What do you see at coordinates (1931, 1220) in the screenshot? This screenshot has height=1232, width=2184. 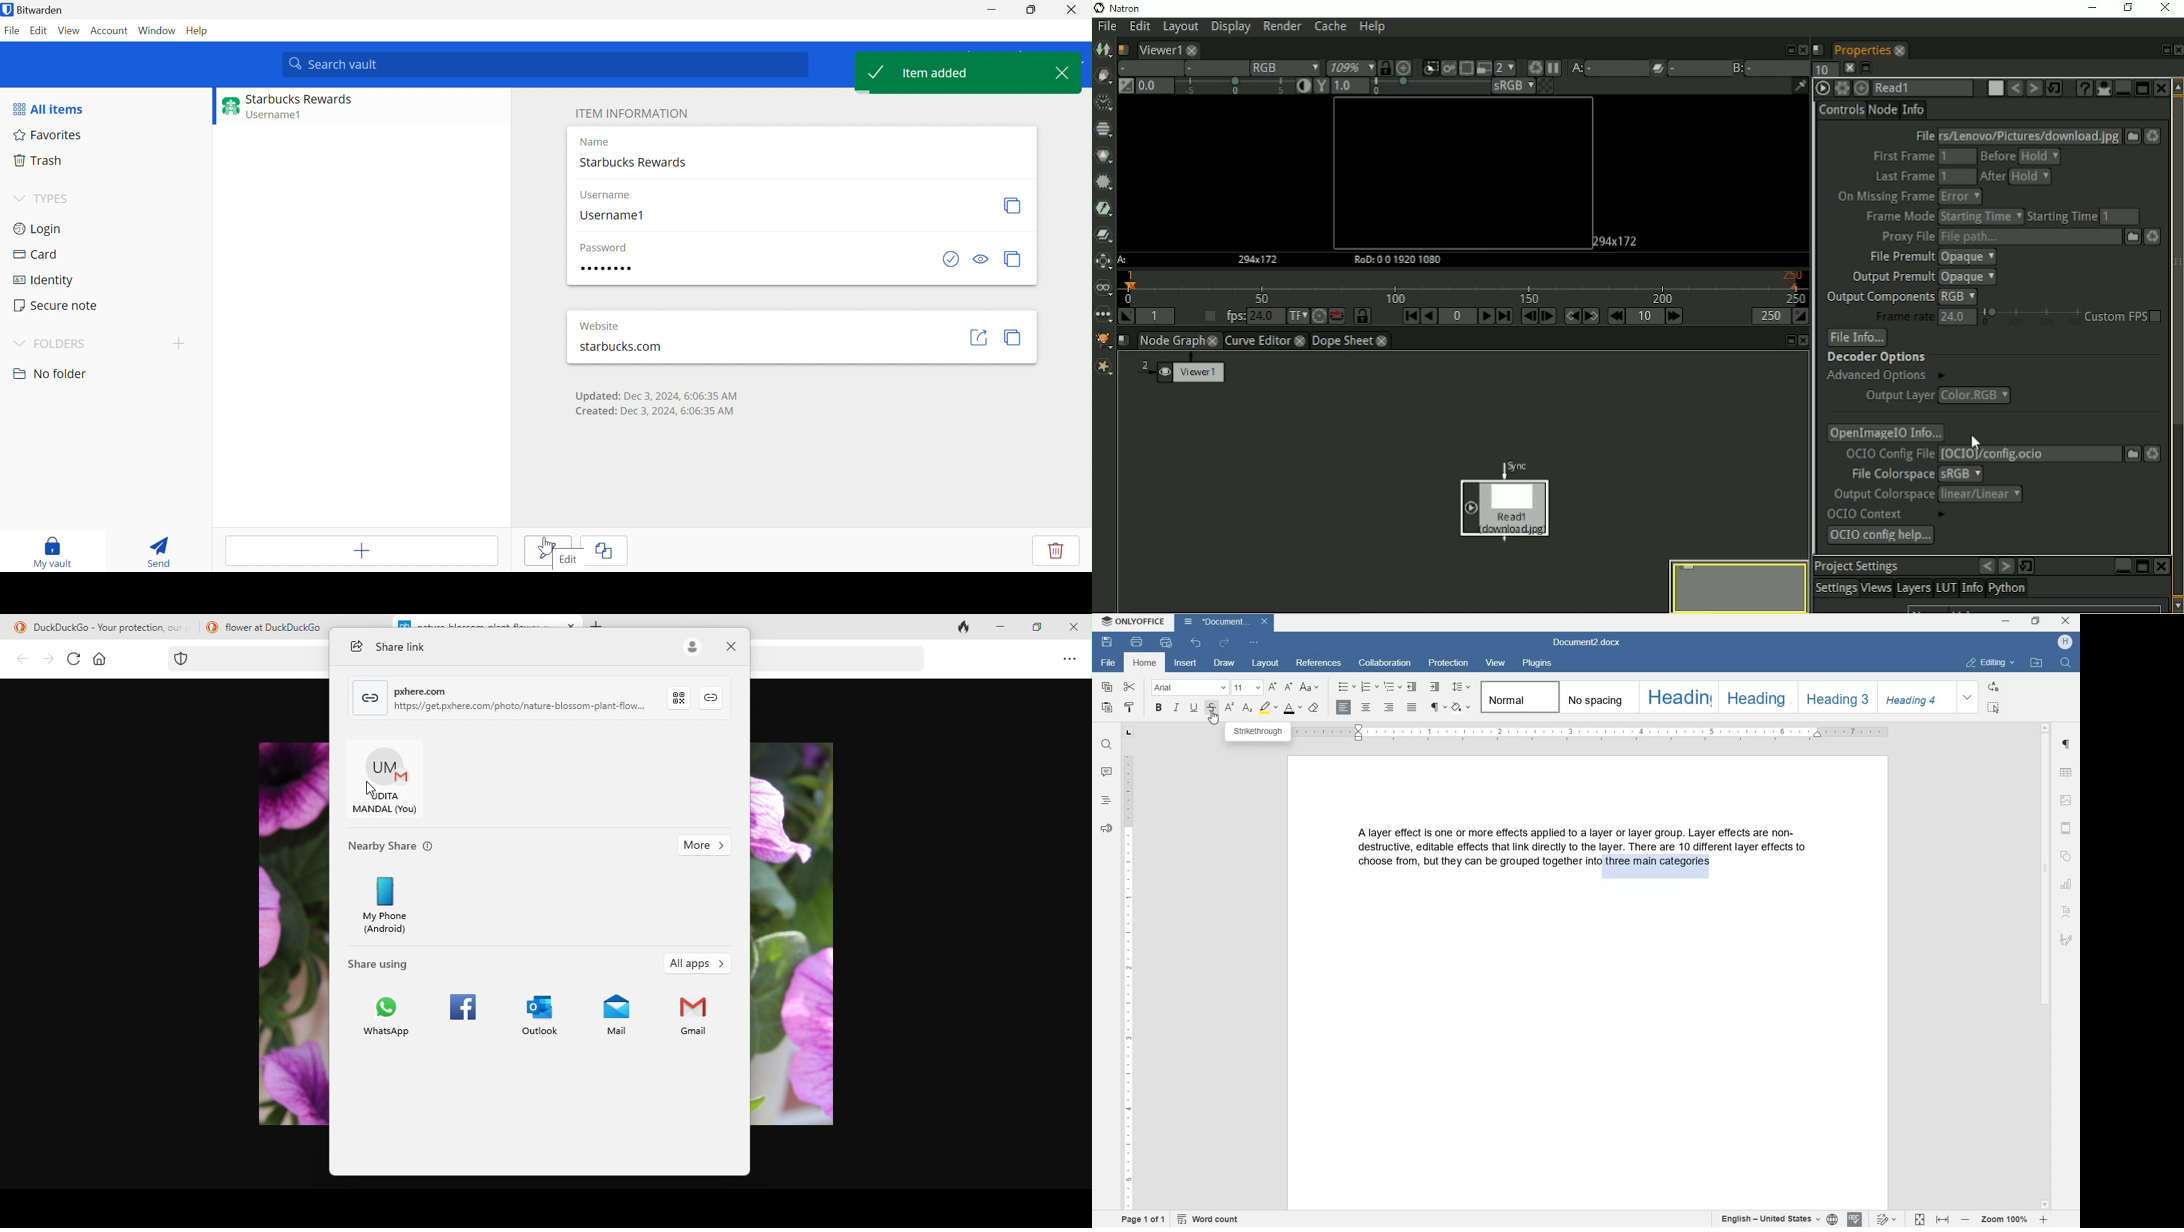 I see `fit to page or width` at bounding box center [1931, 1220].